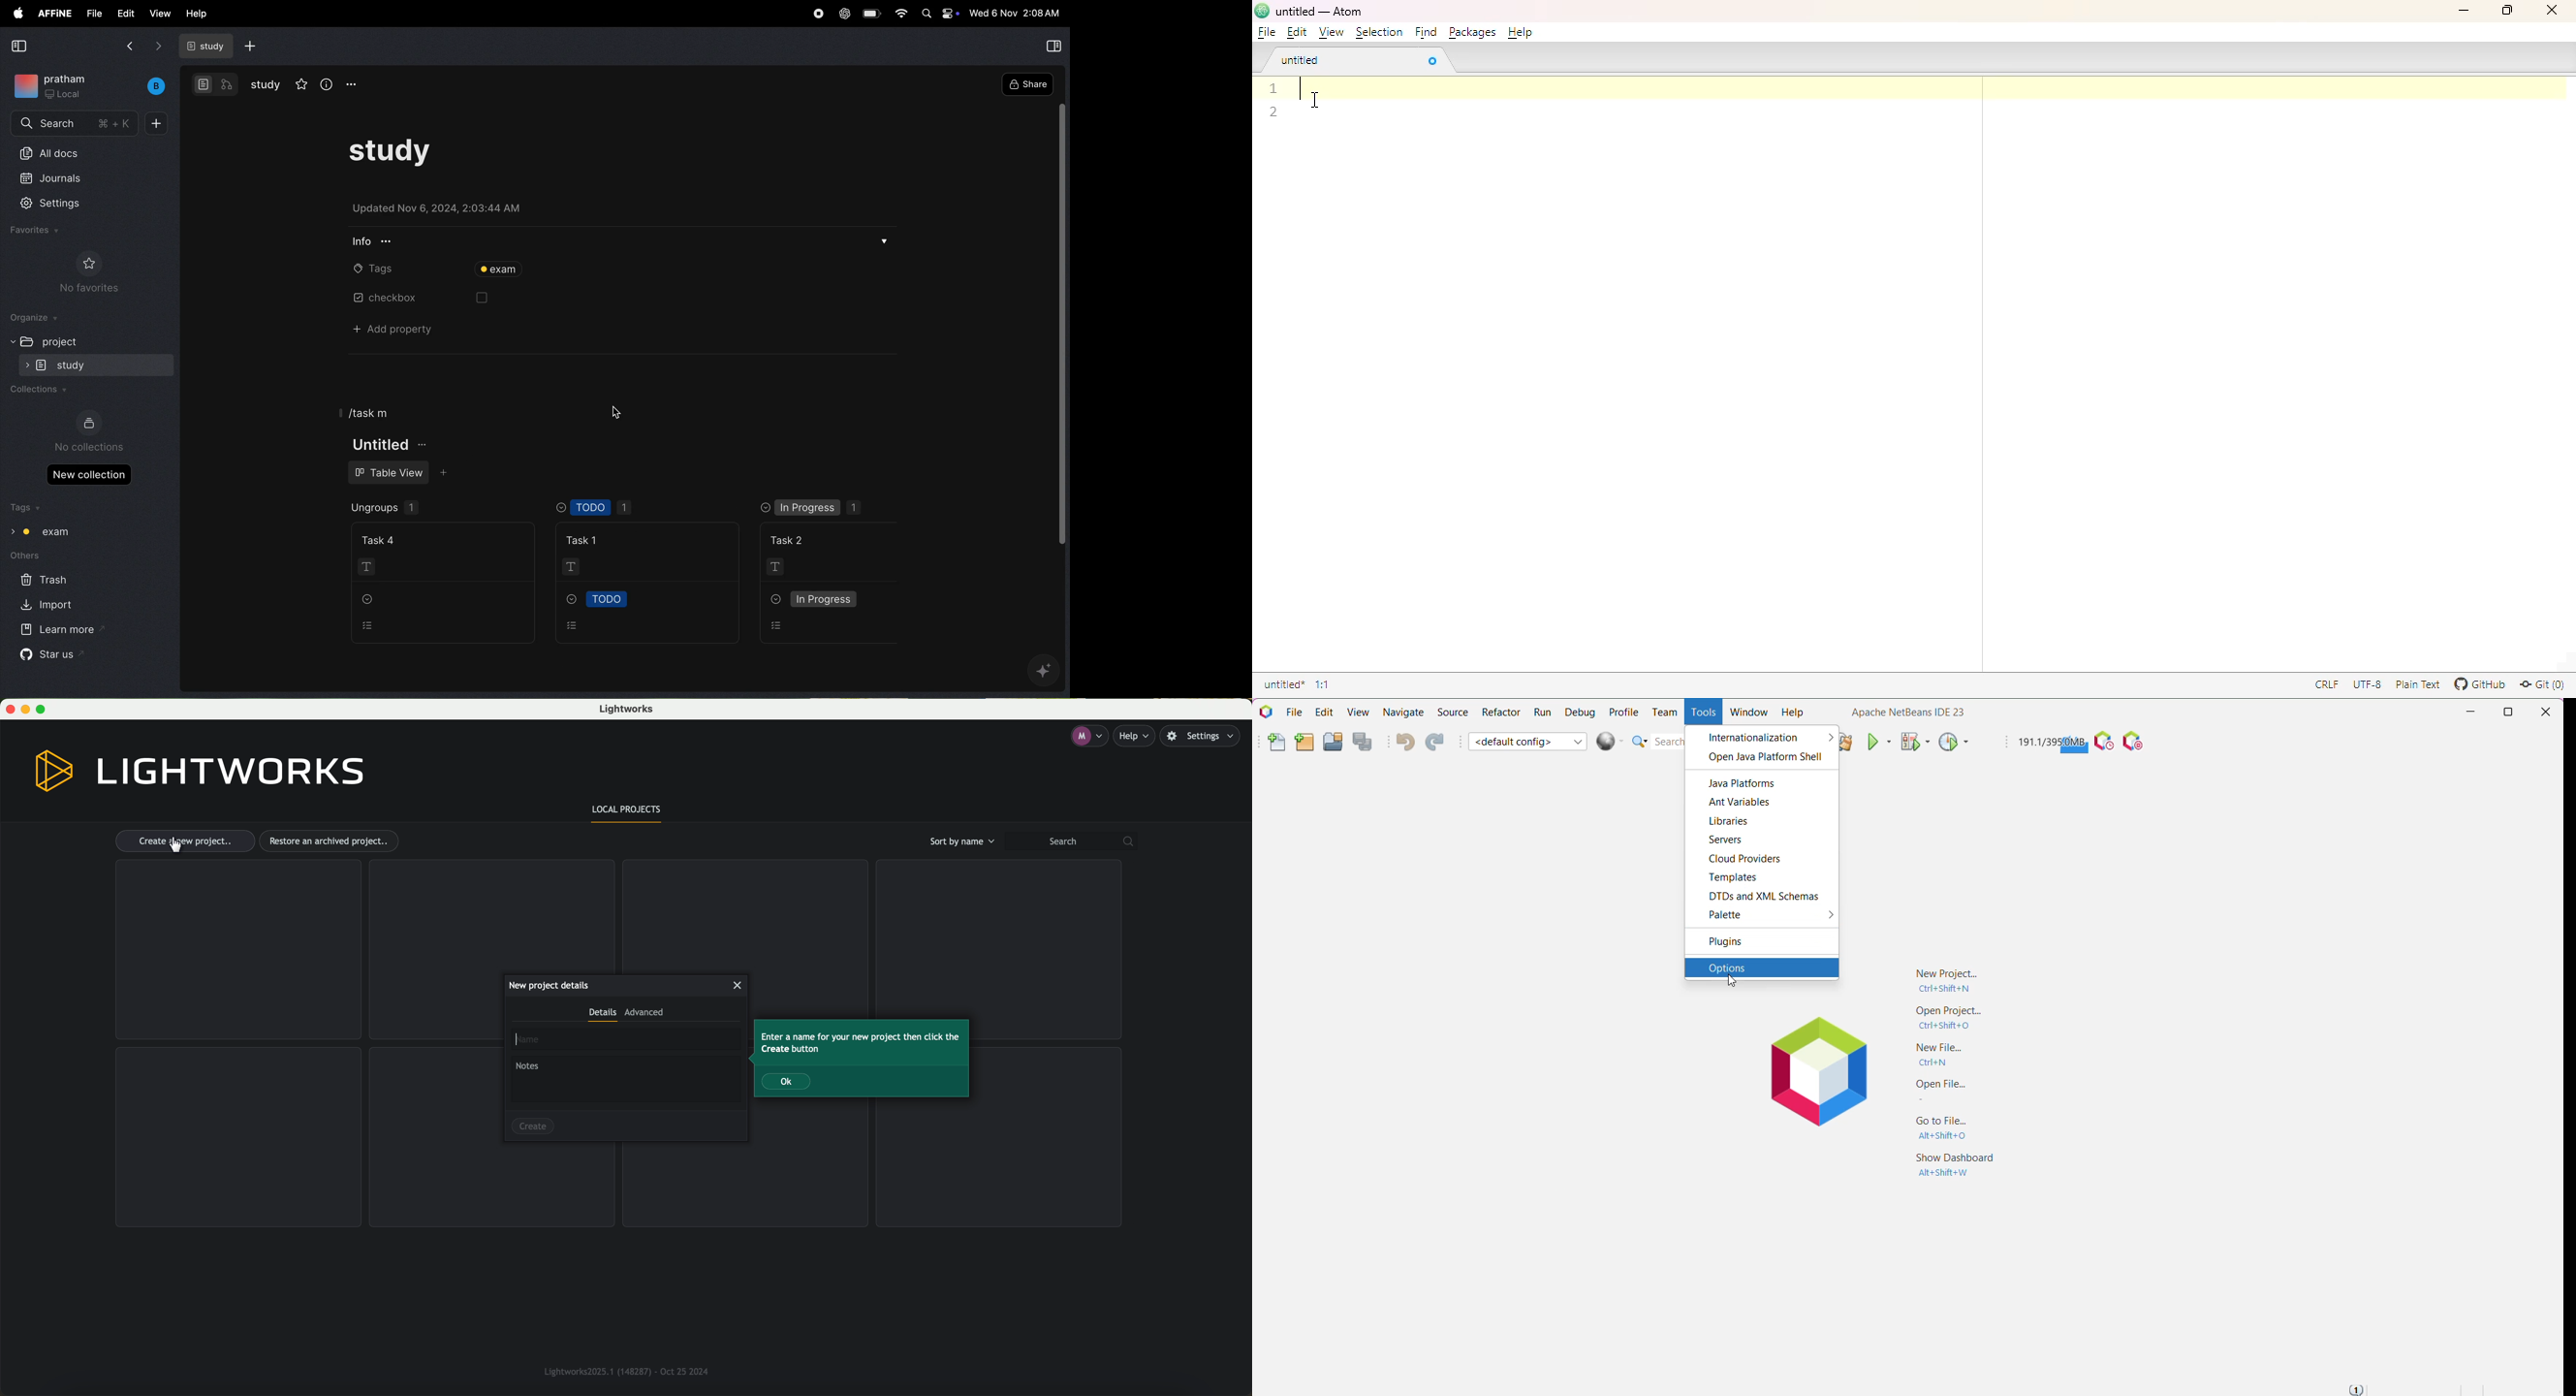  I want to click on grid, so click(490, 915).